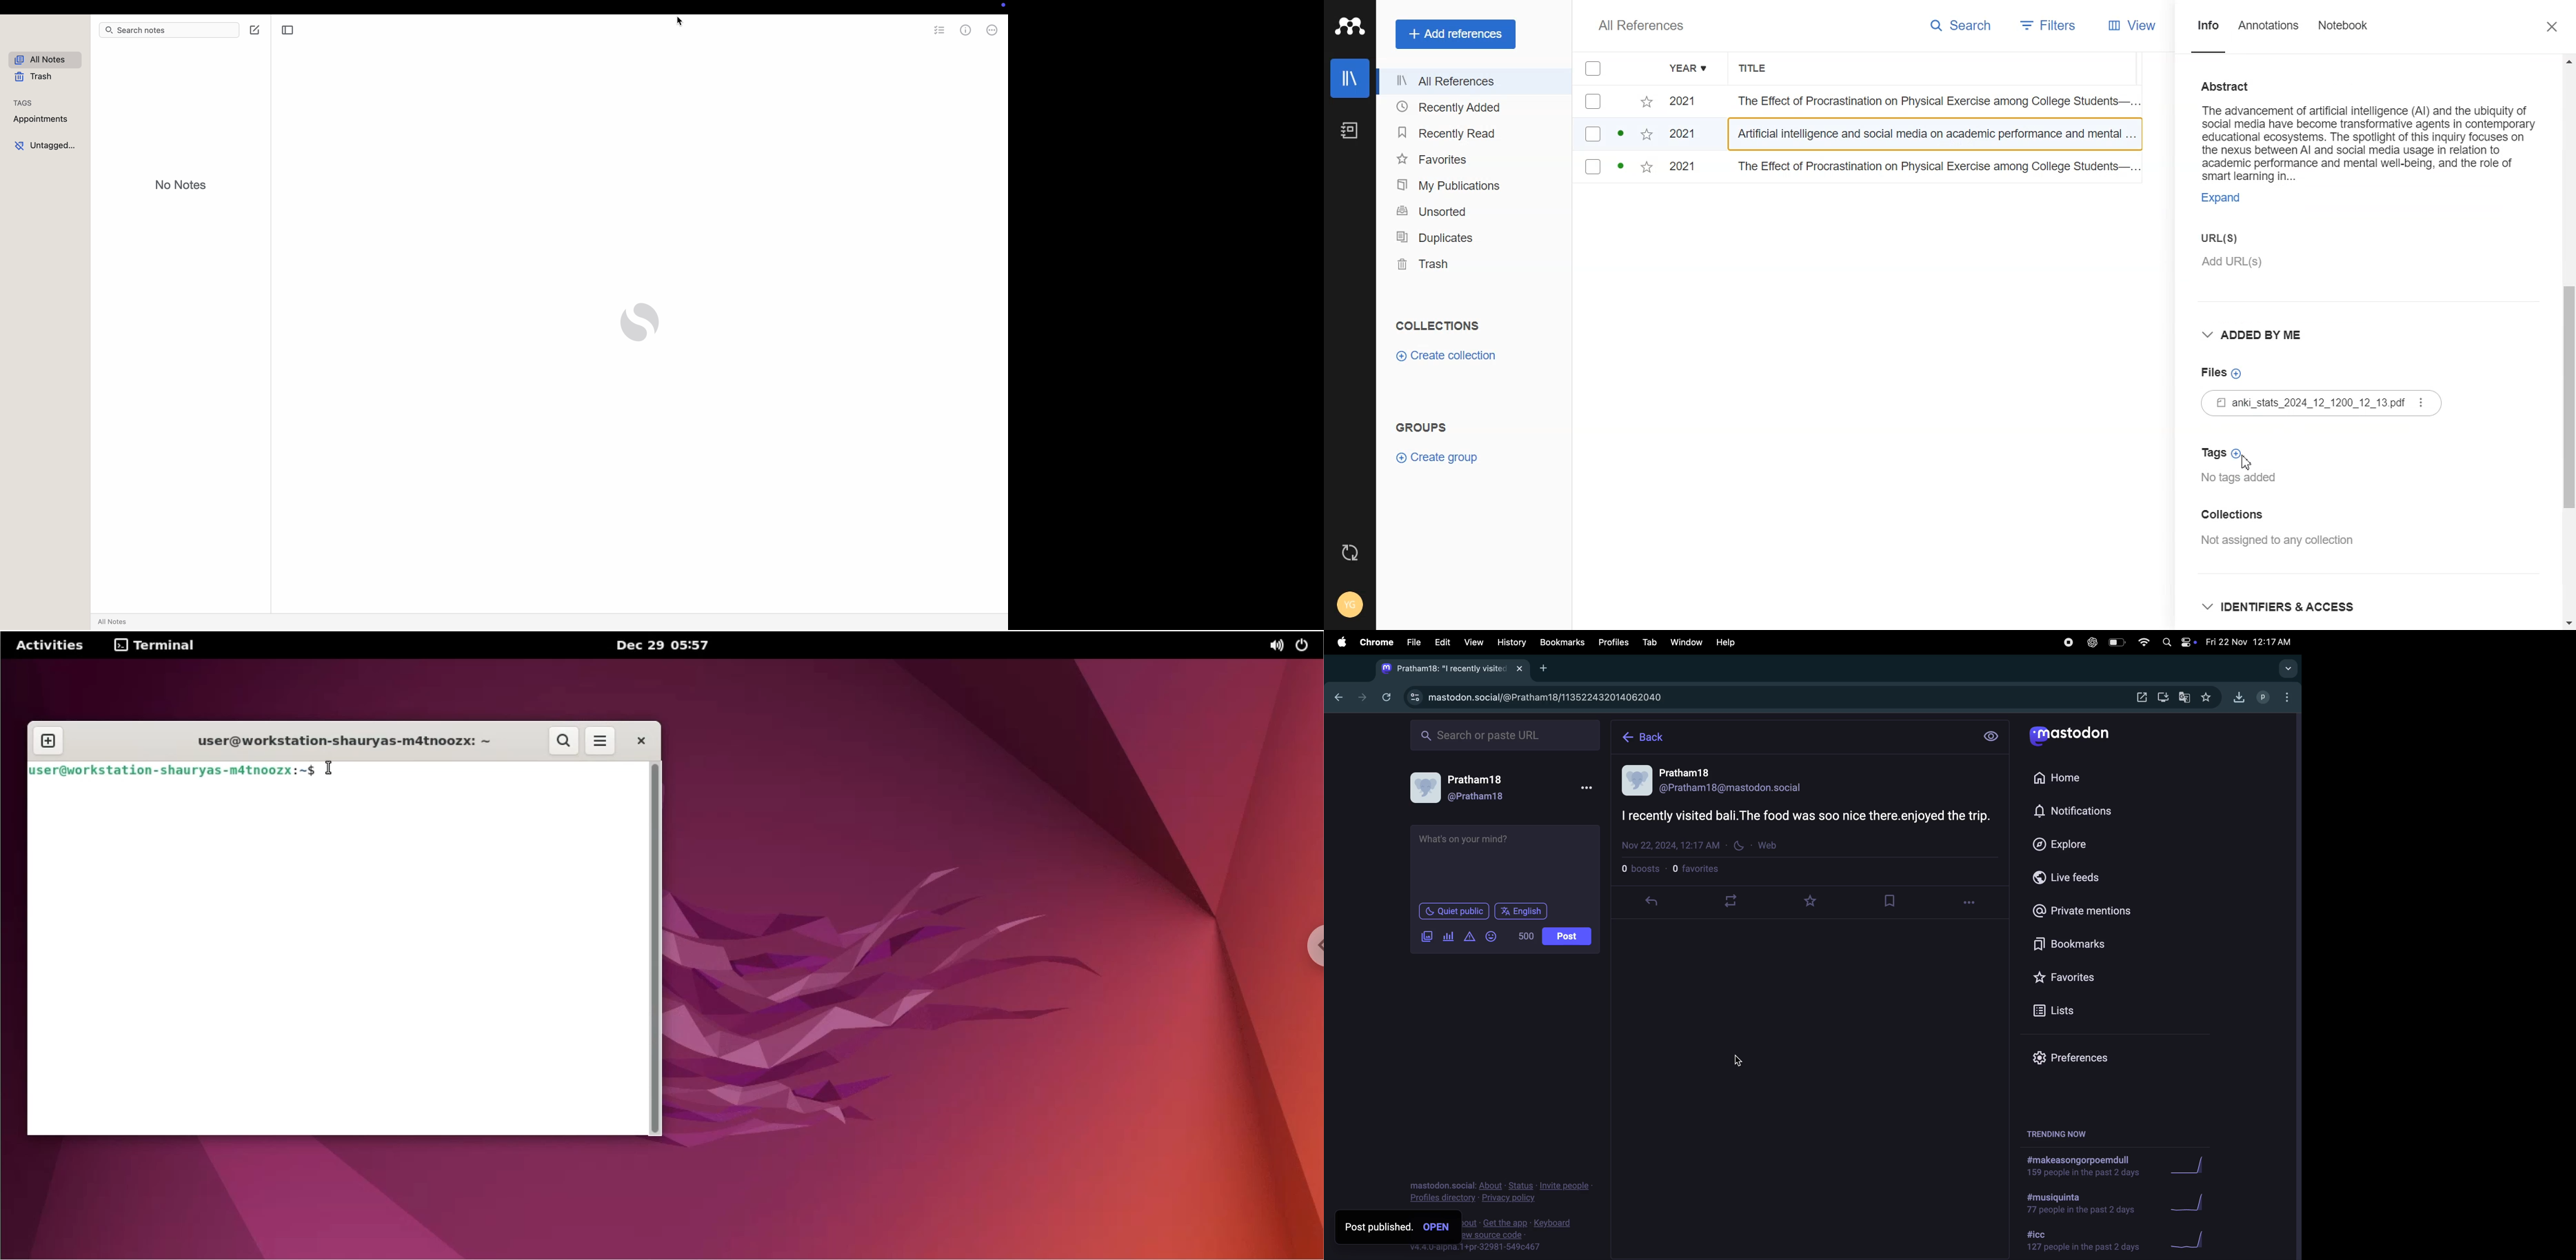 This screenshot has height=1260, width=2576. What do you see at coordinates (2071, 976) in the screenshot?
I see `favourites` at bounding box center [2071, 976].